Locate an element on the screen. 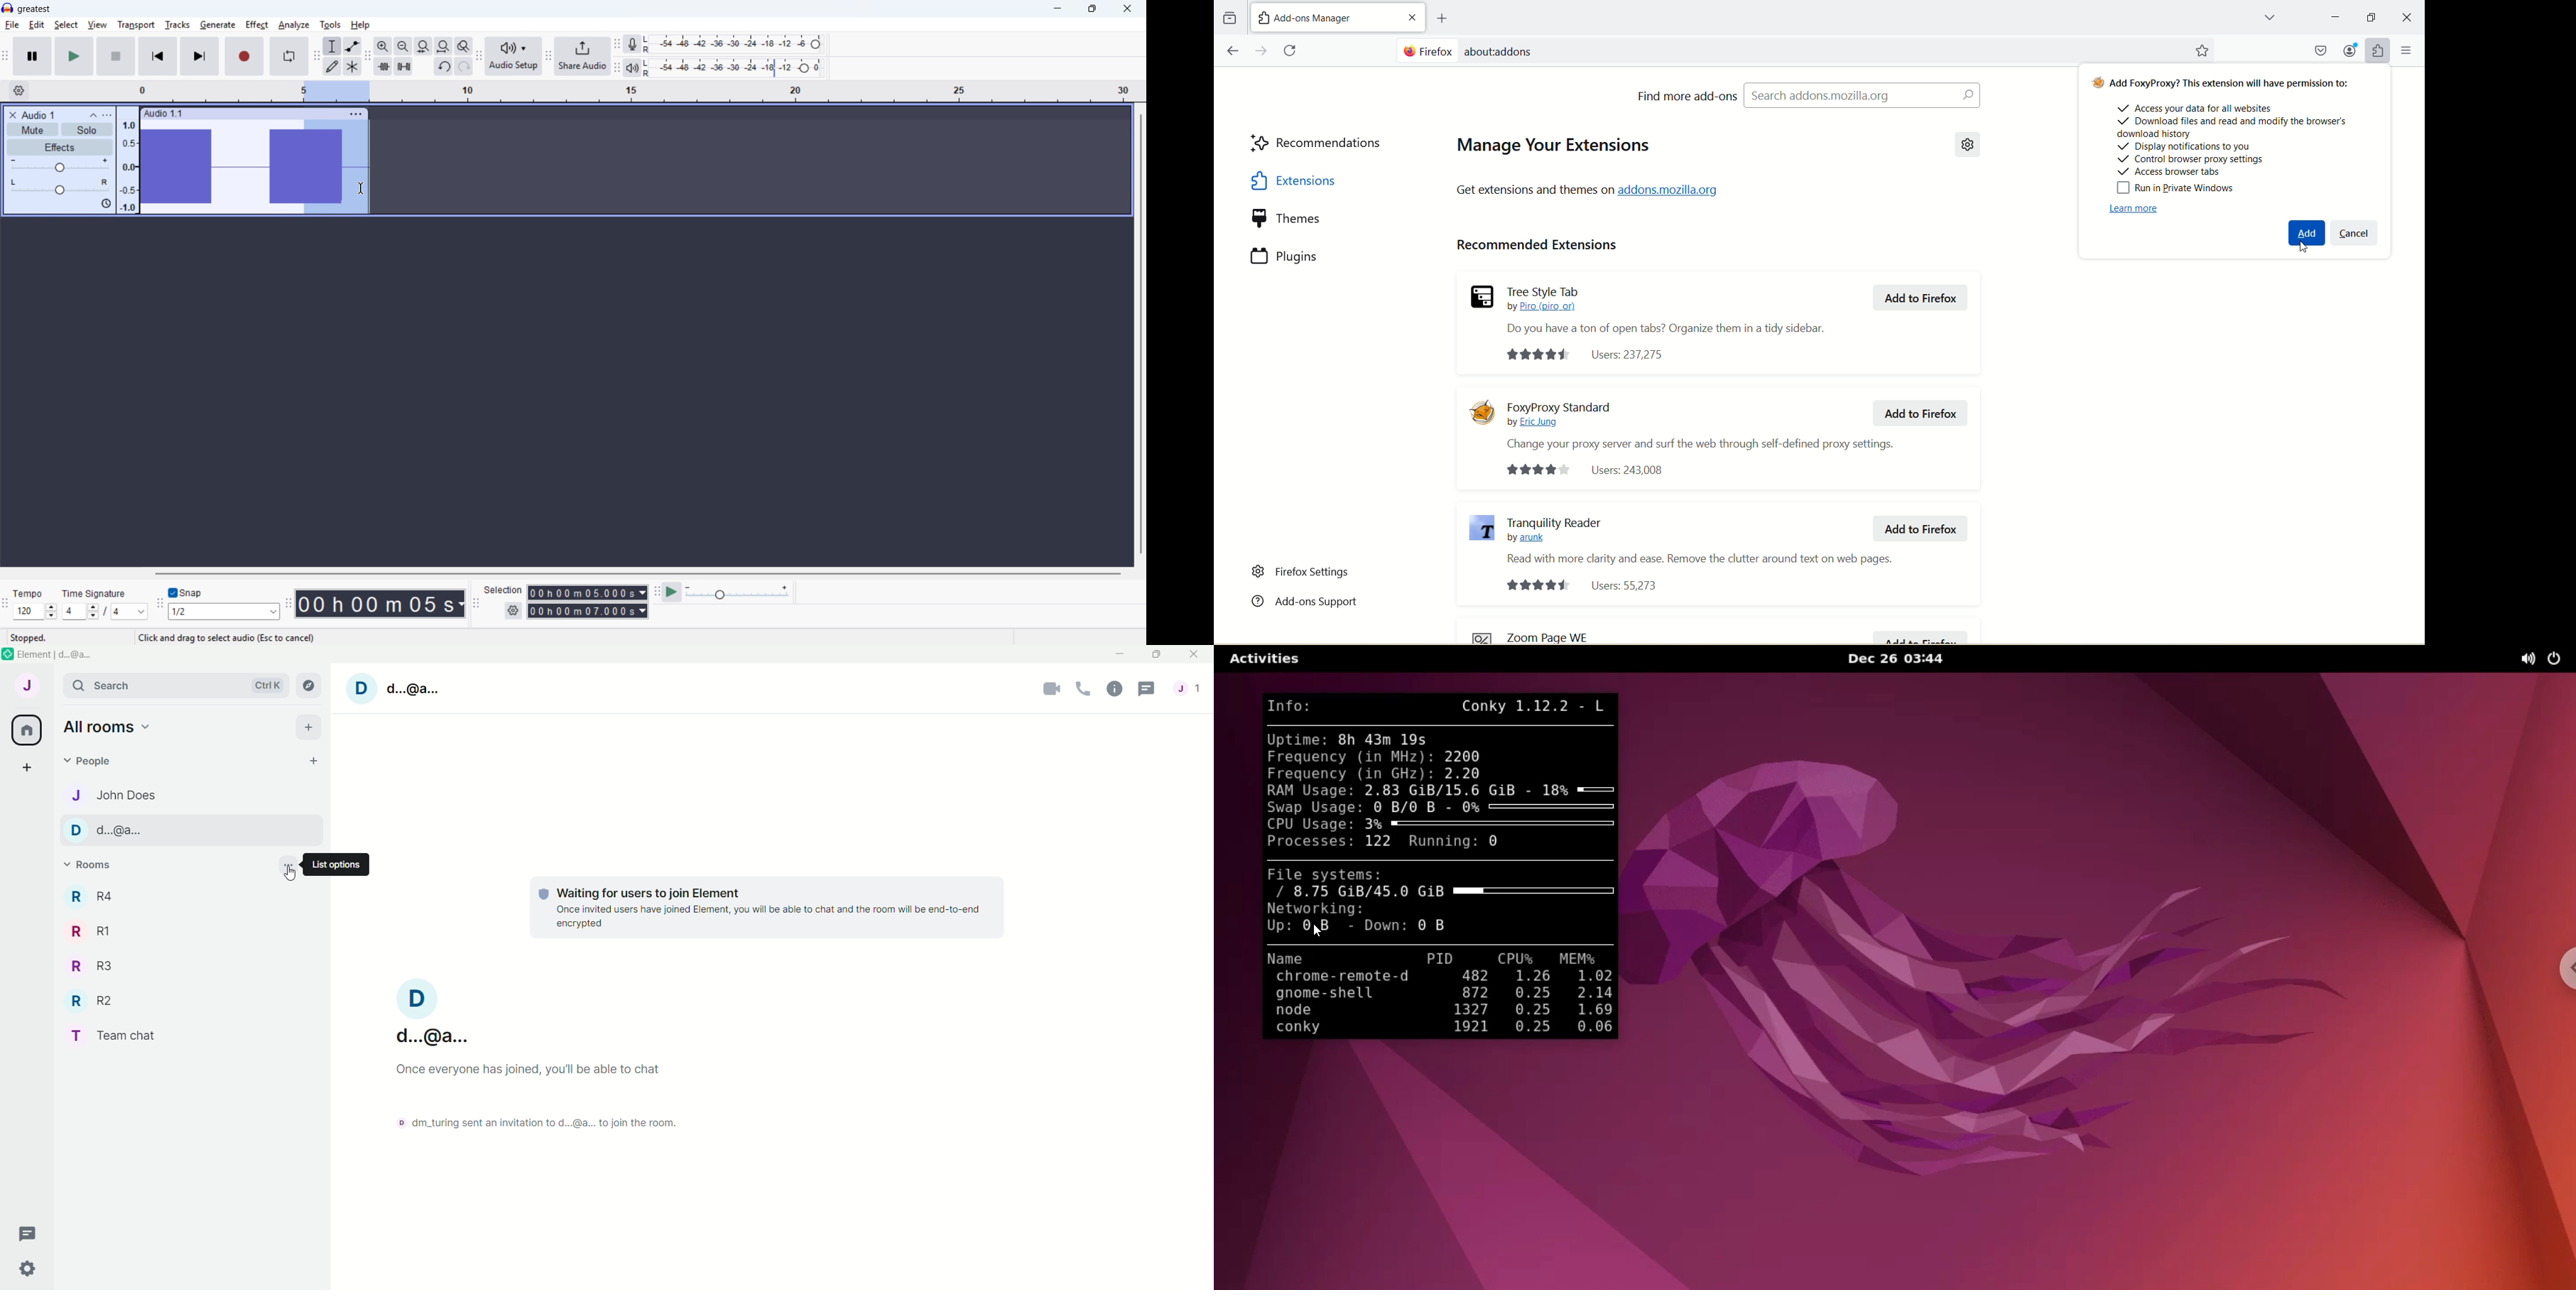 The height and width of the screenshot is (1316, 2576). selection is located at coordinates (503, 590).